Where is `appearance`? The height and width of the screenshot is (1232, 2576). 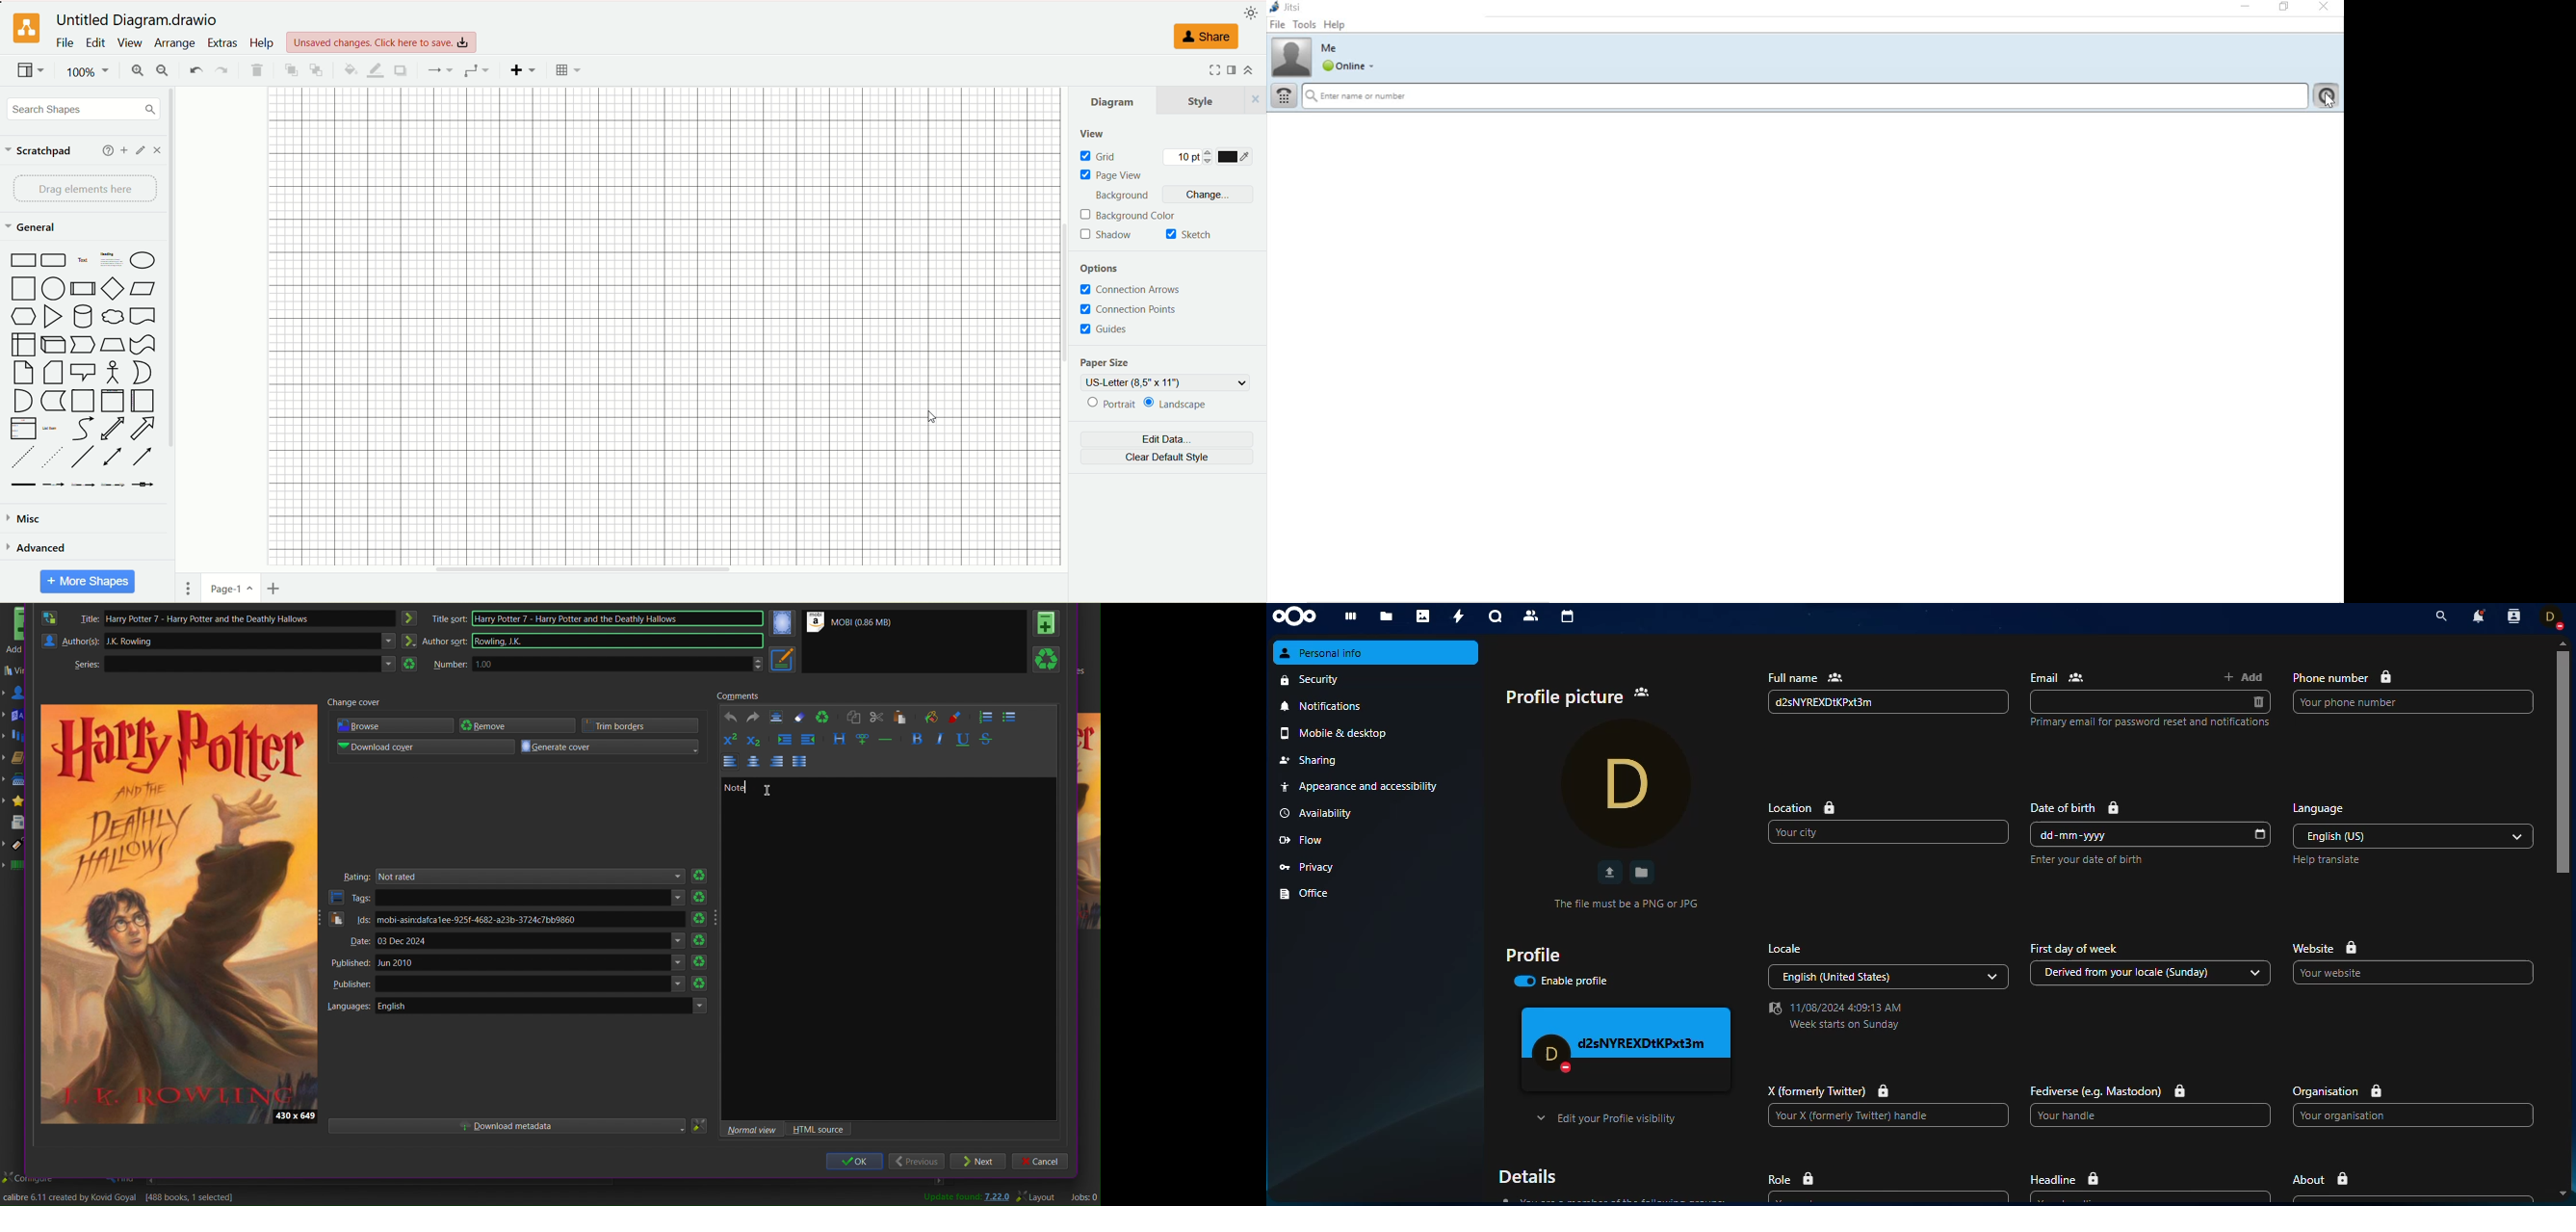
appearance is located at coordinates (1252, 13).